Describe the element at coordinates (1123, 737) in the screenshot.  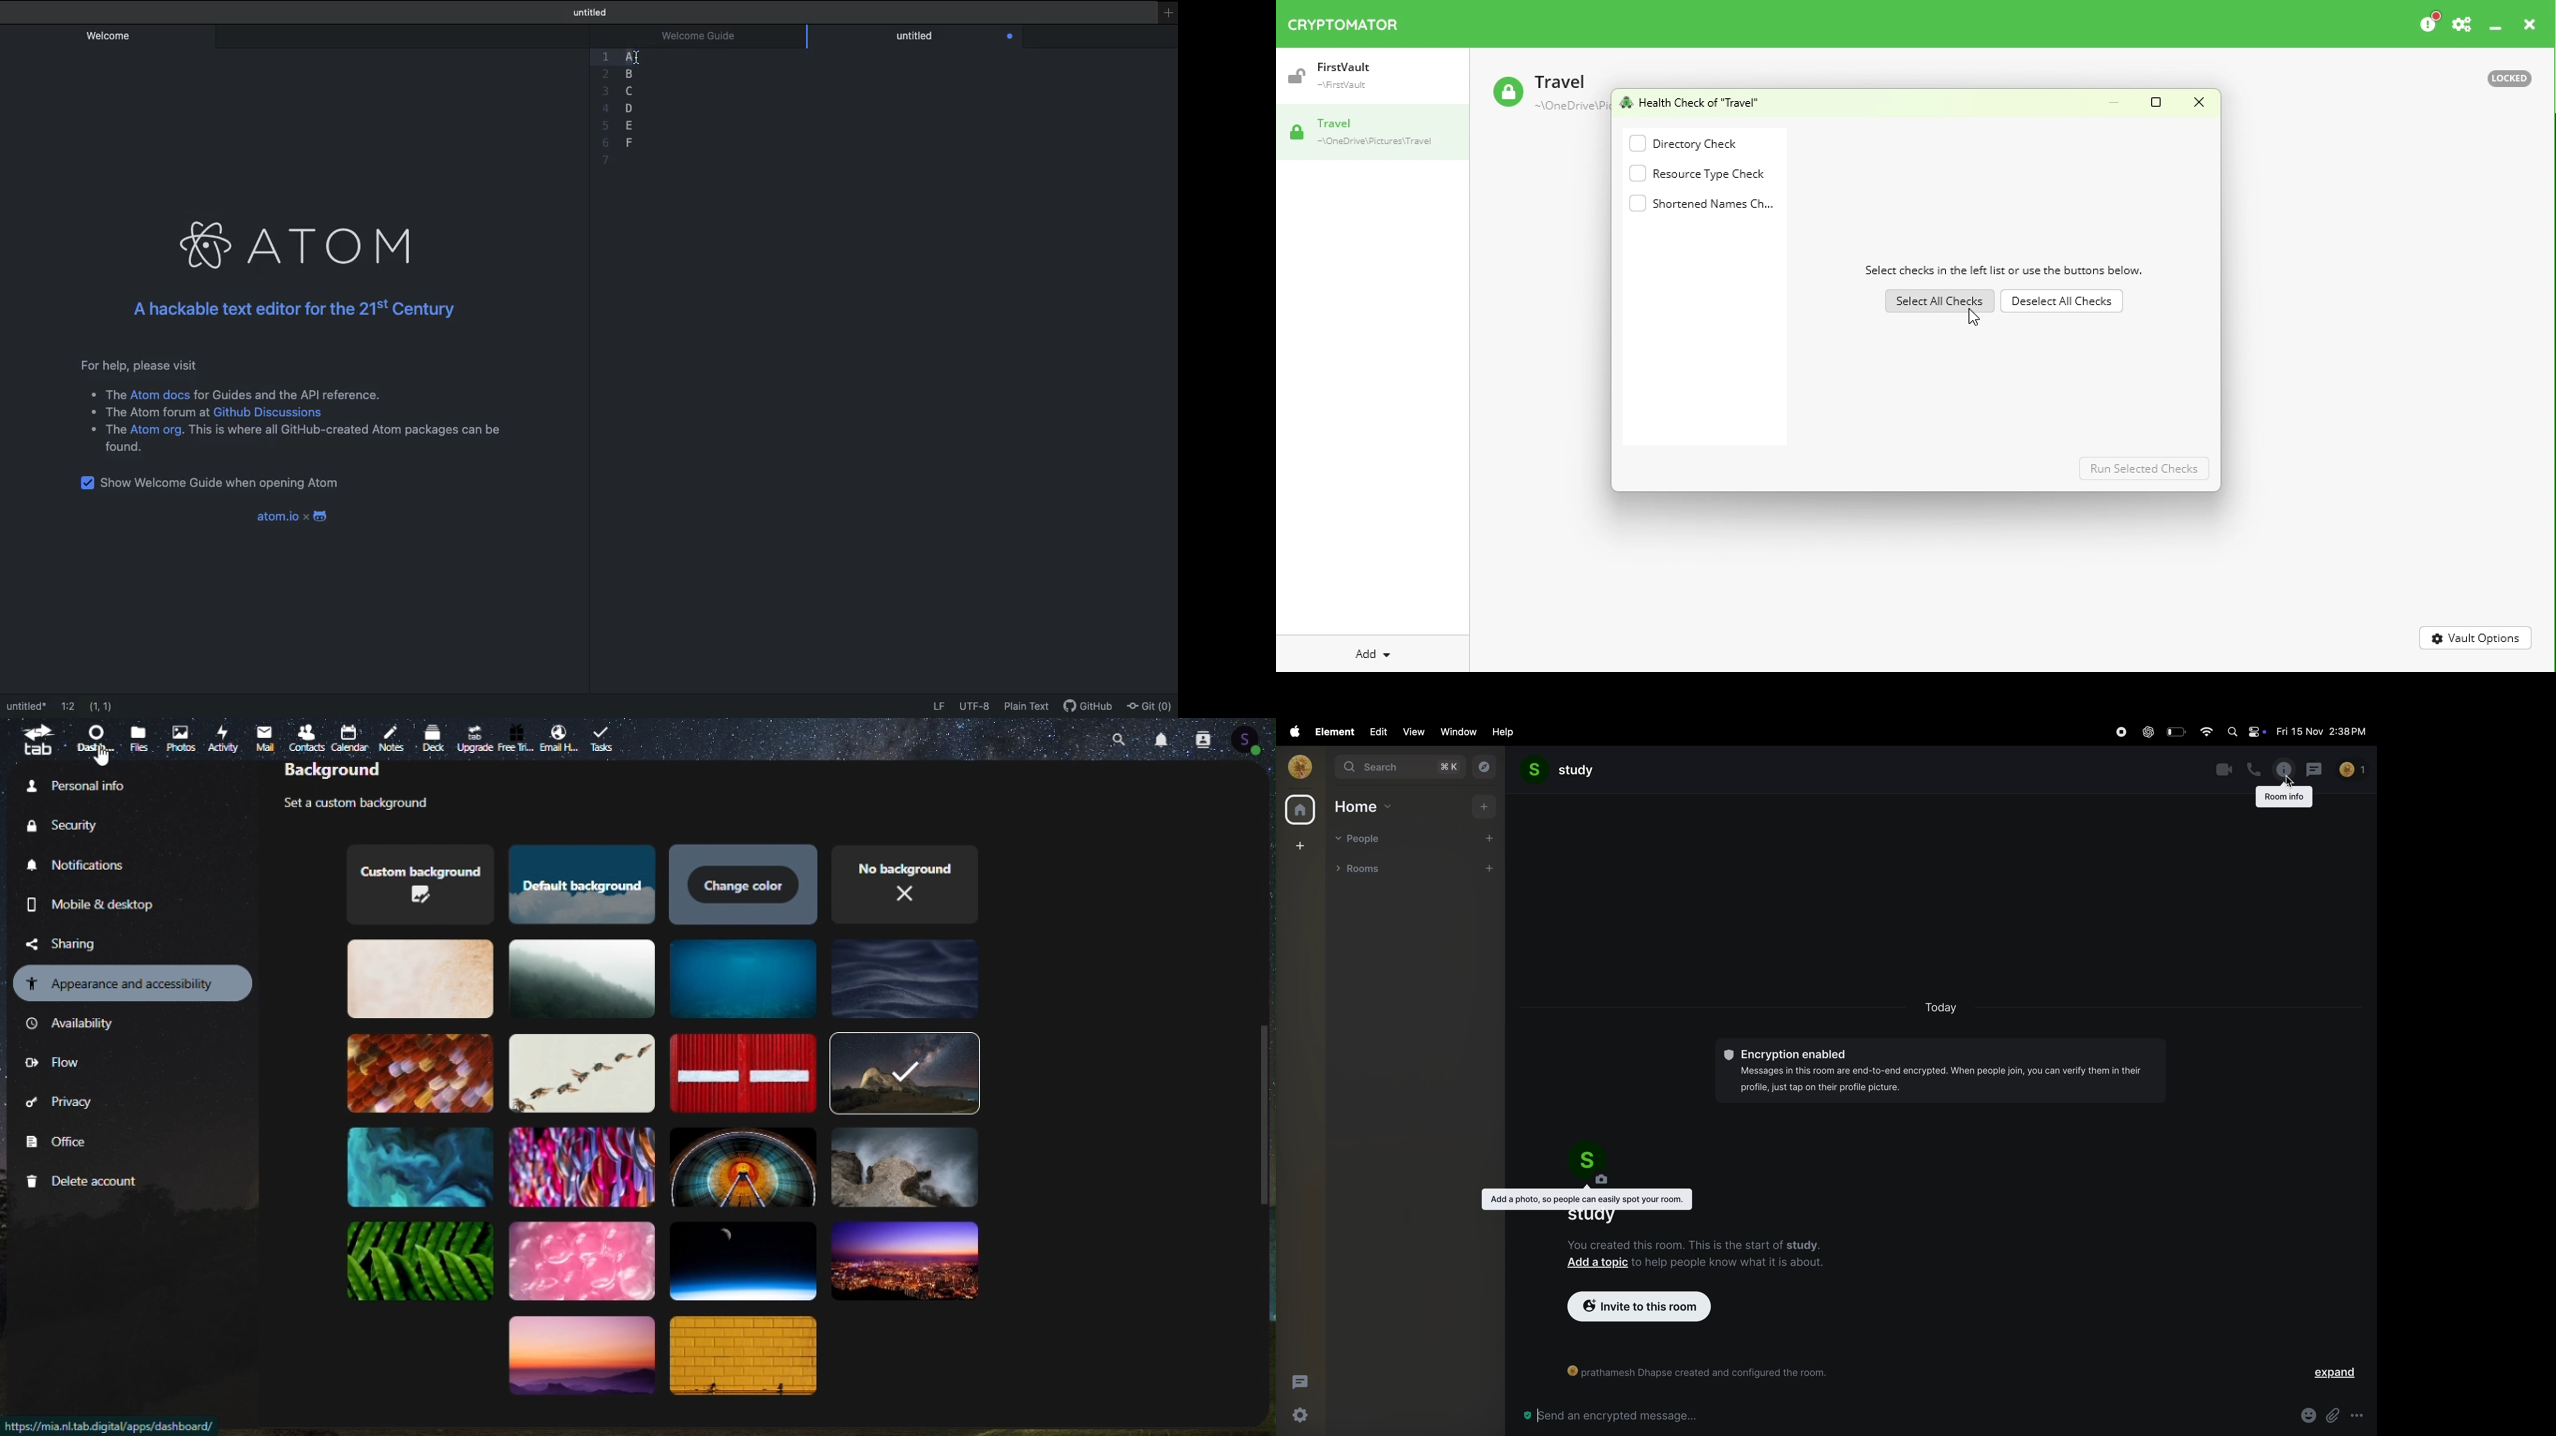
I see `Search` at that location.